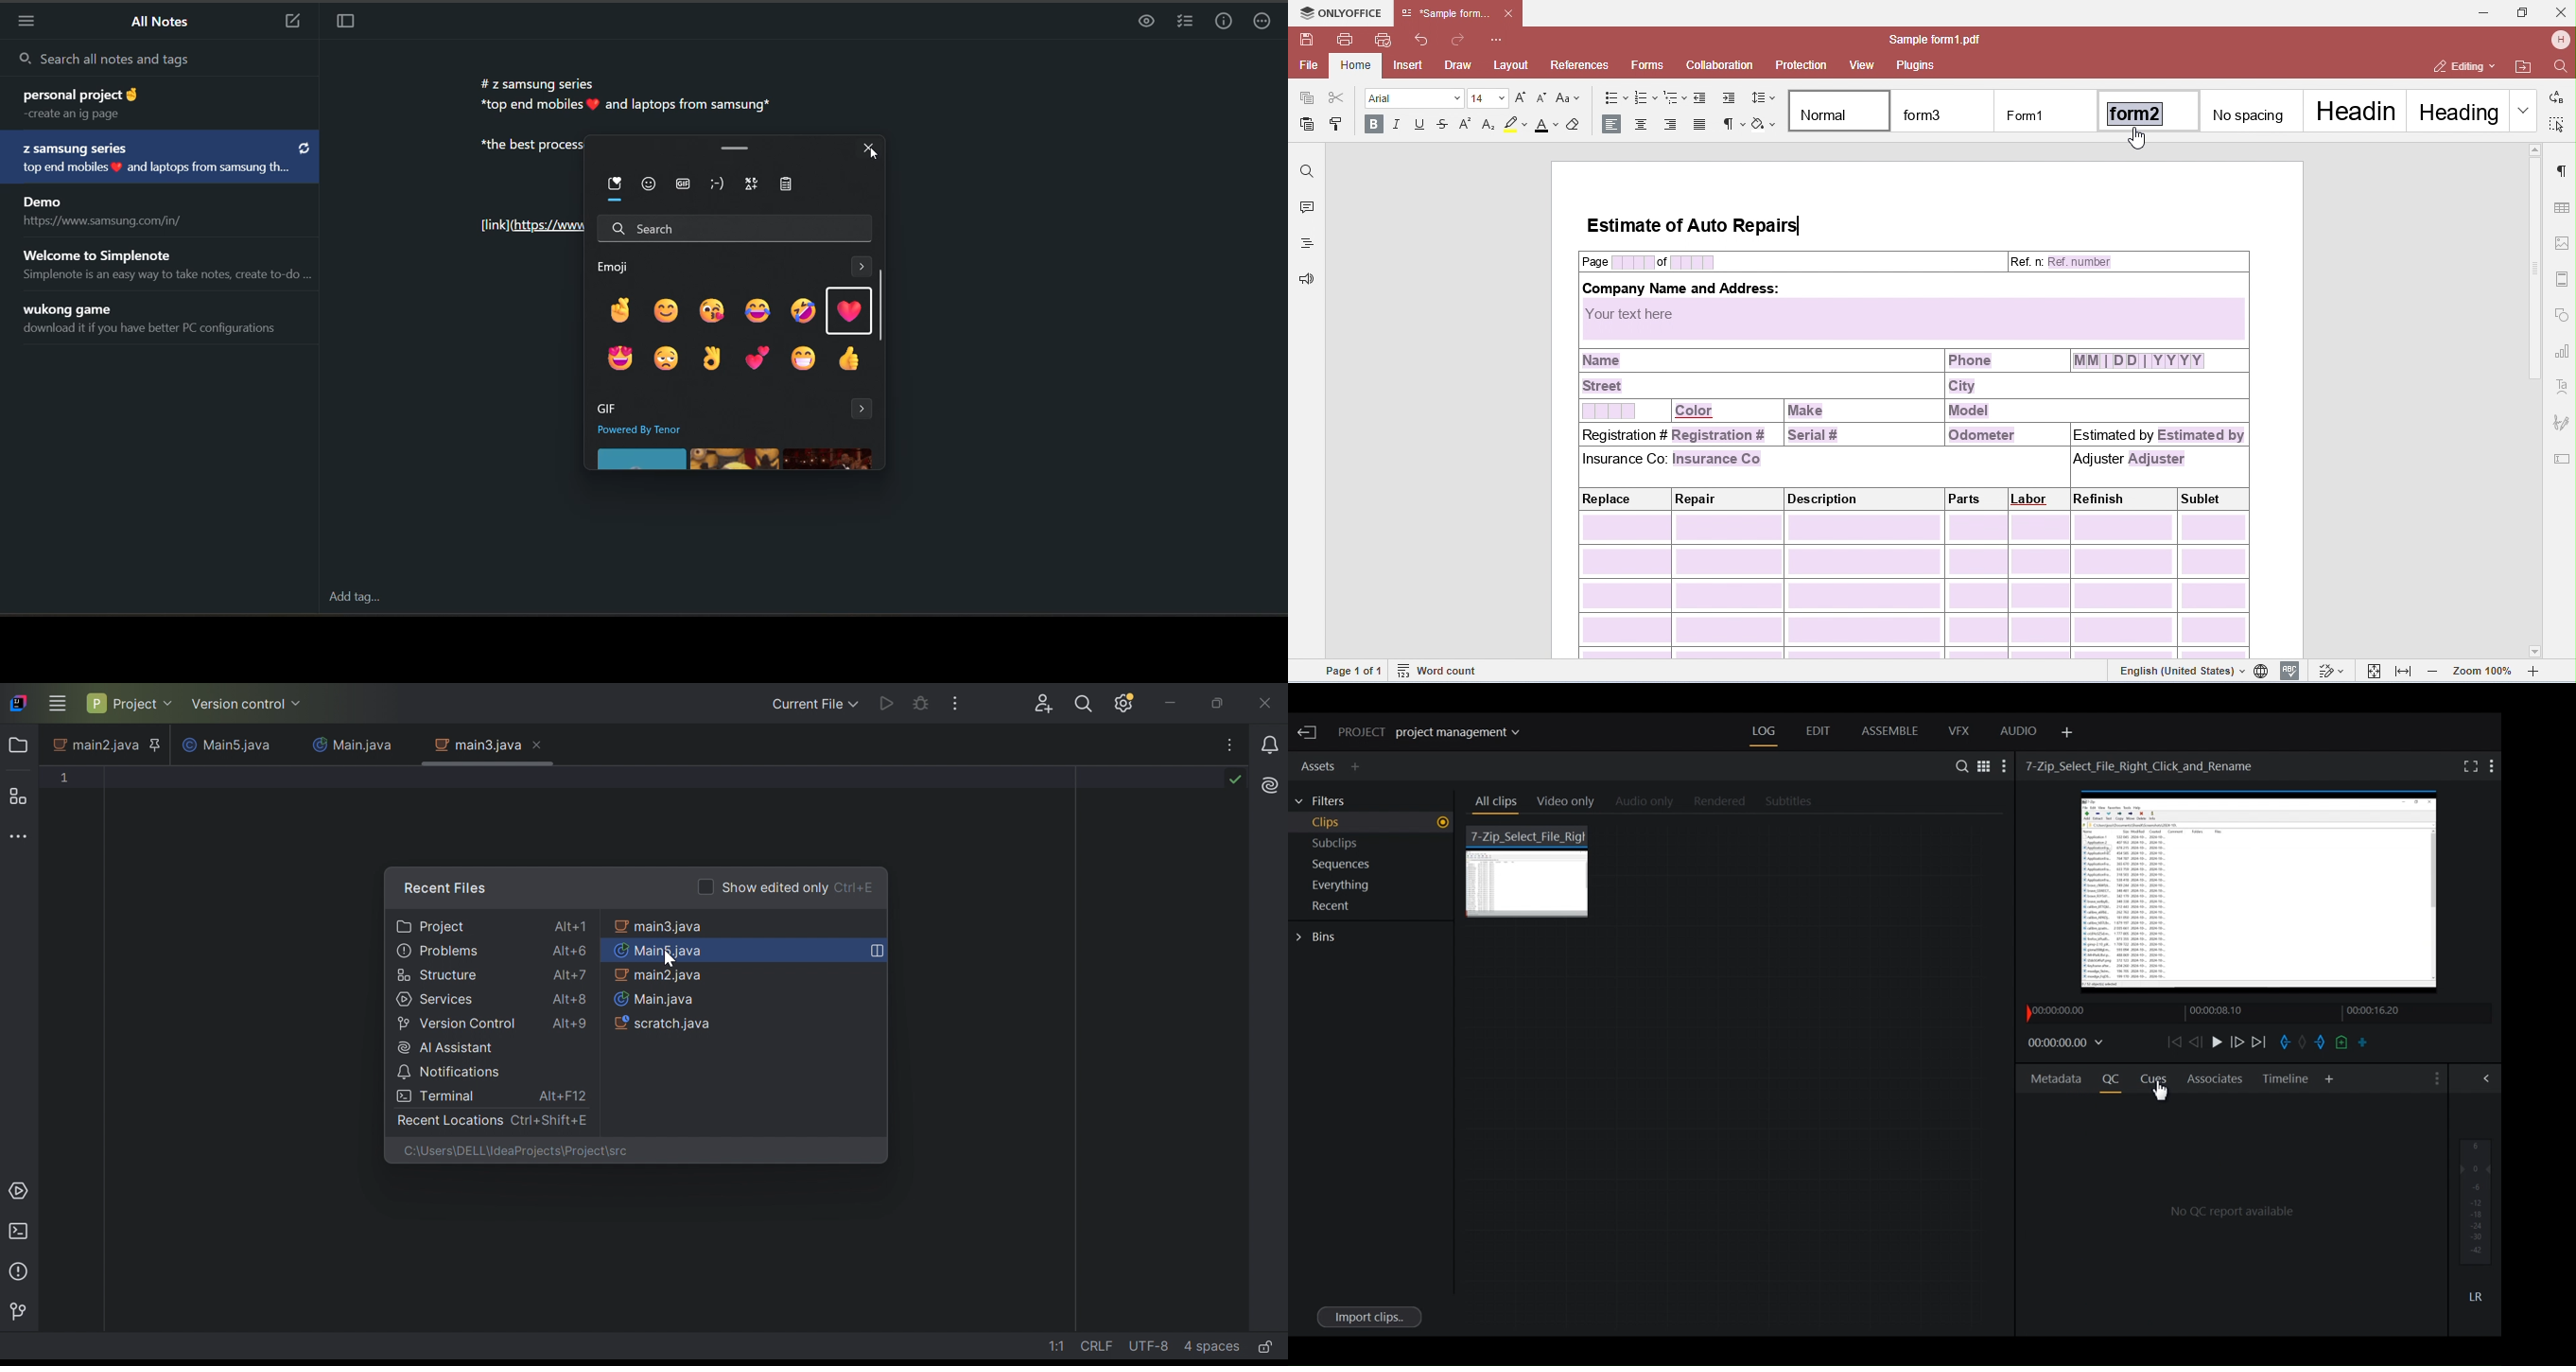 The height and width of the screenshot is (1372, 2576). Describe the element at coordinates (2286, 1079) in the screenshot. I see `Timeline` at that location.